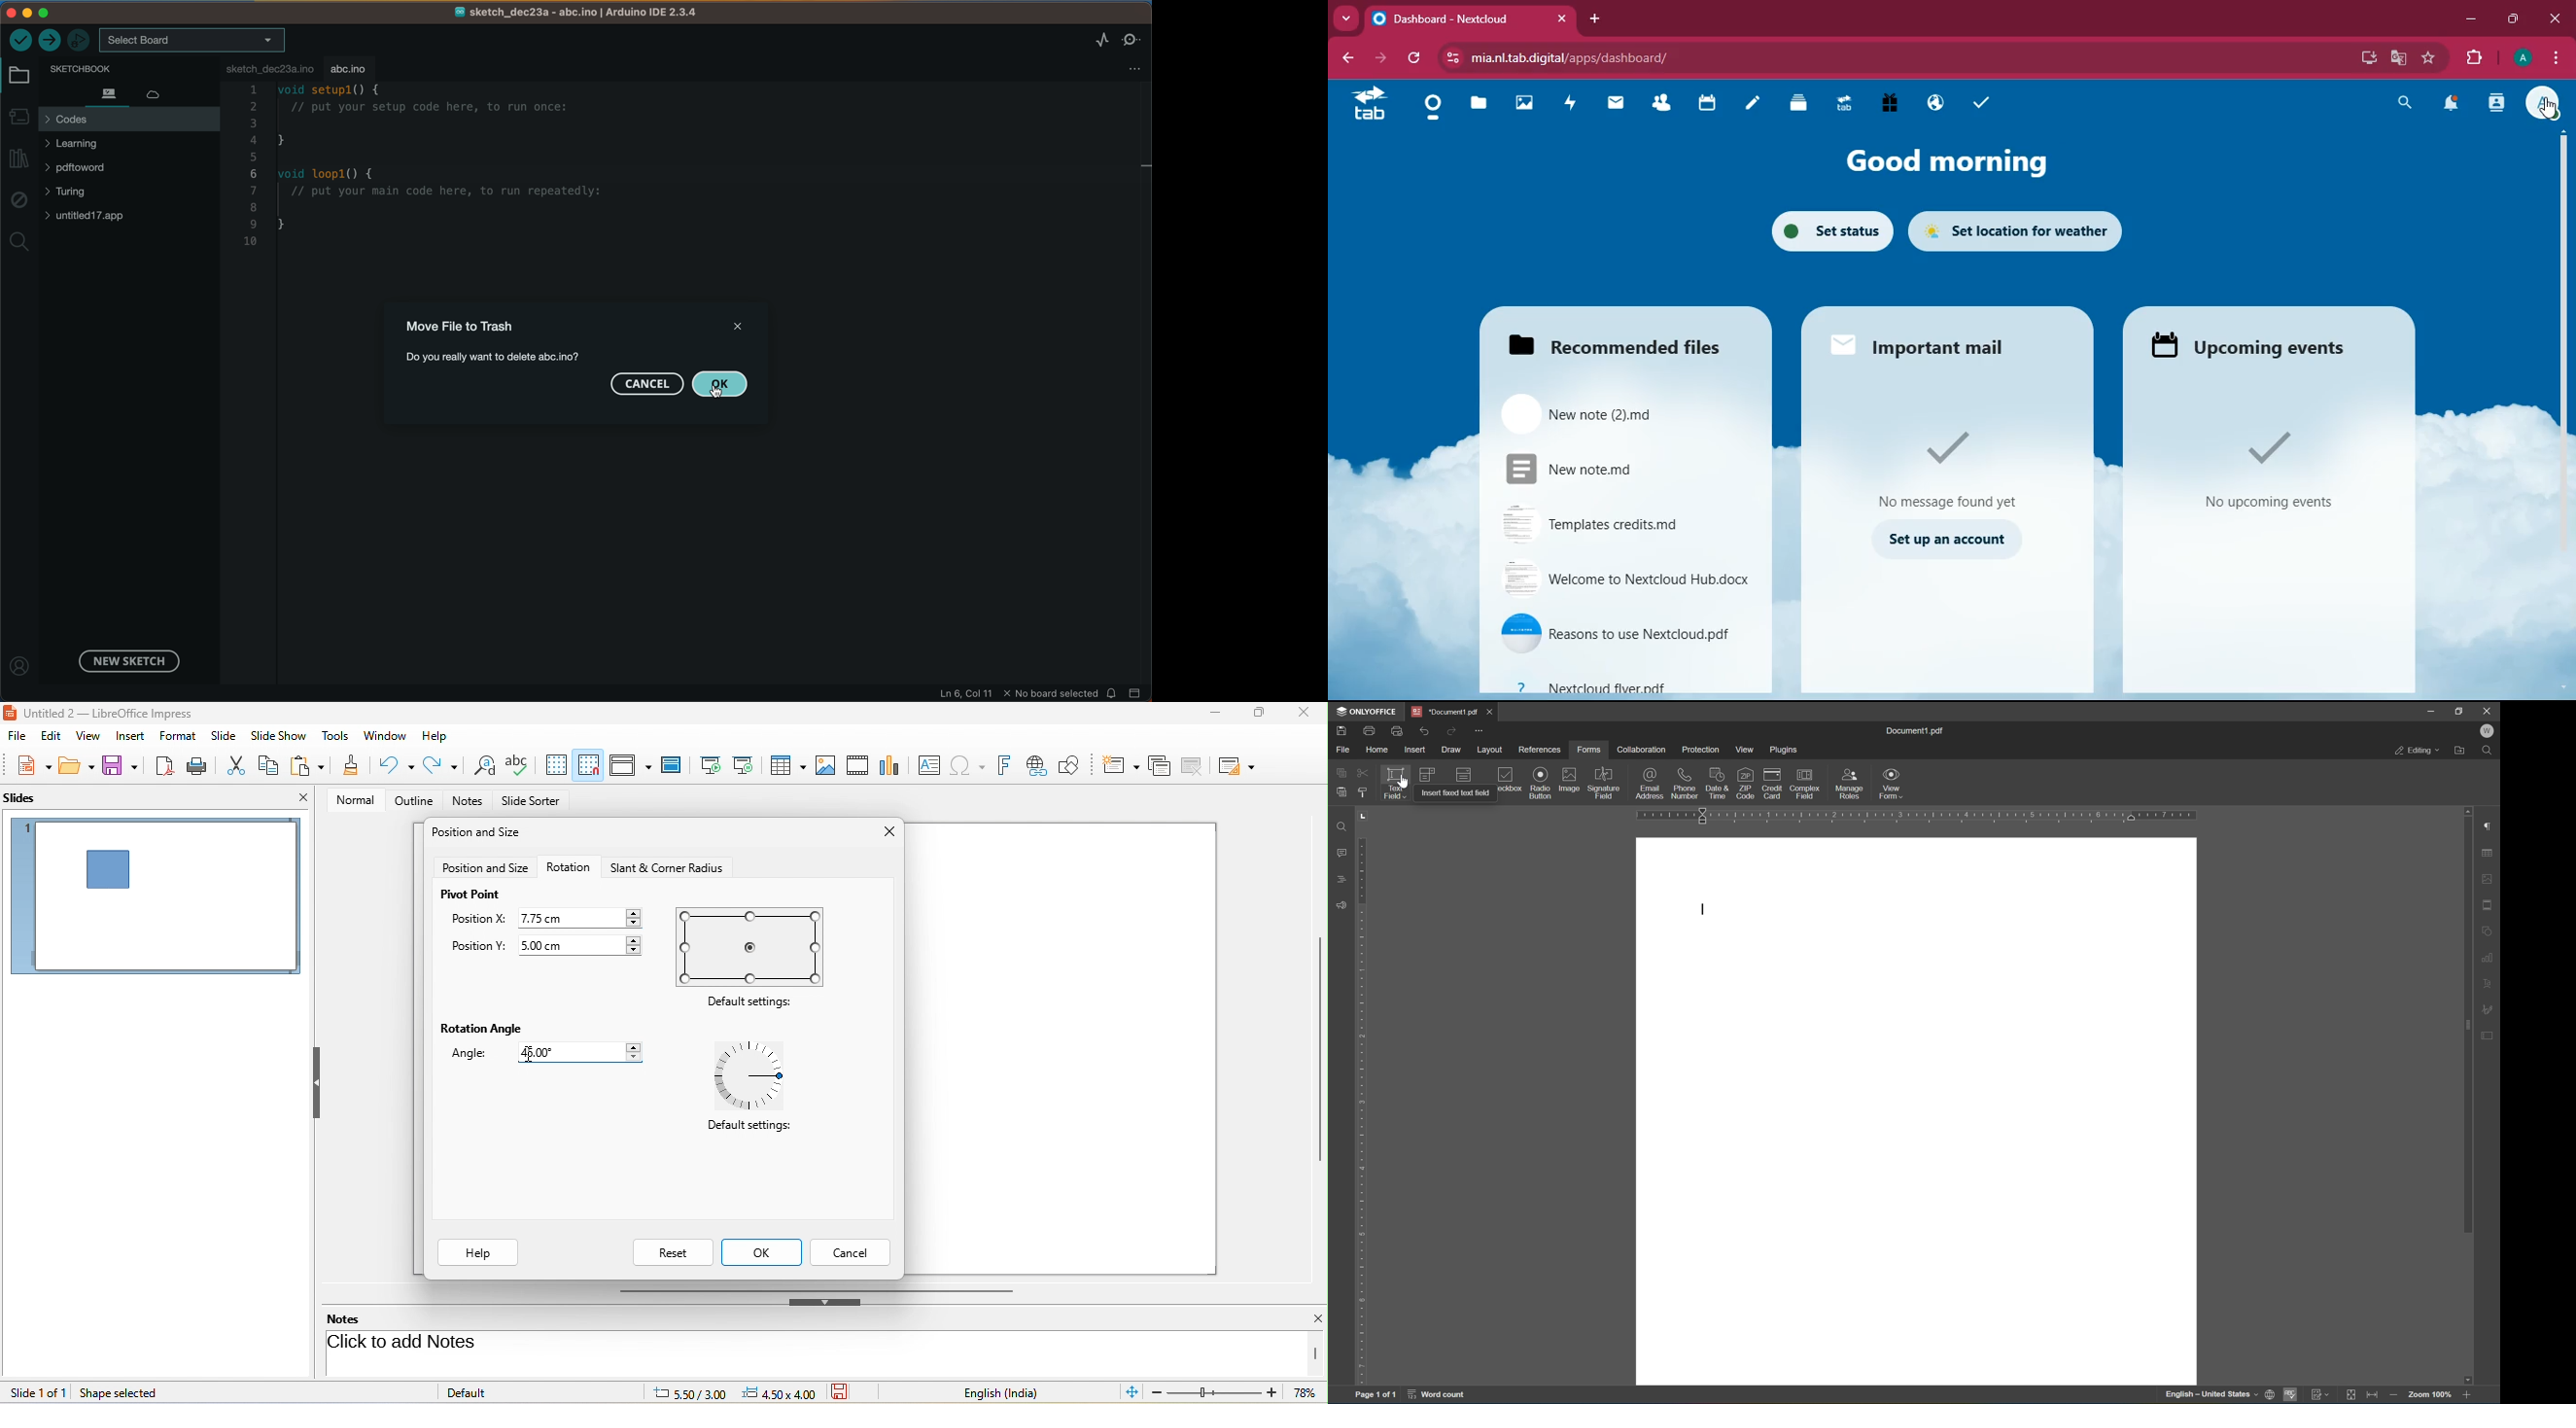 The image size is (2576, 1428). What do you see at coordinates (2473, 58) in the screenshot?
I see `extensions` at bounding box center [2473, 58].